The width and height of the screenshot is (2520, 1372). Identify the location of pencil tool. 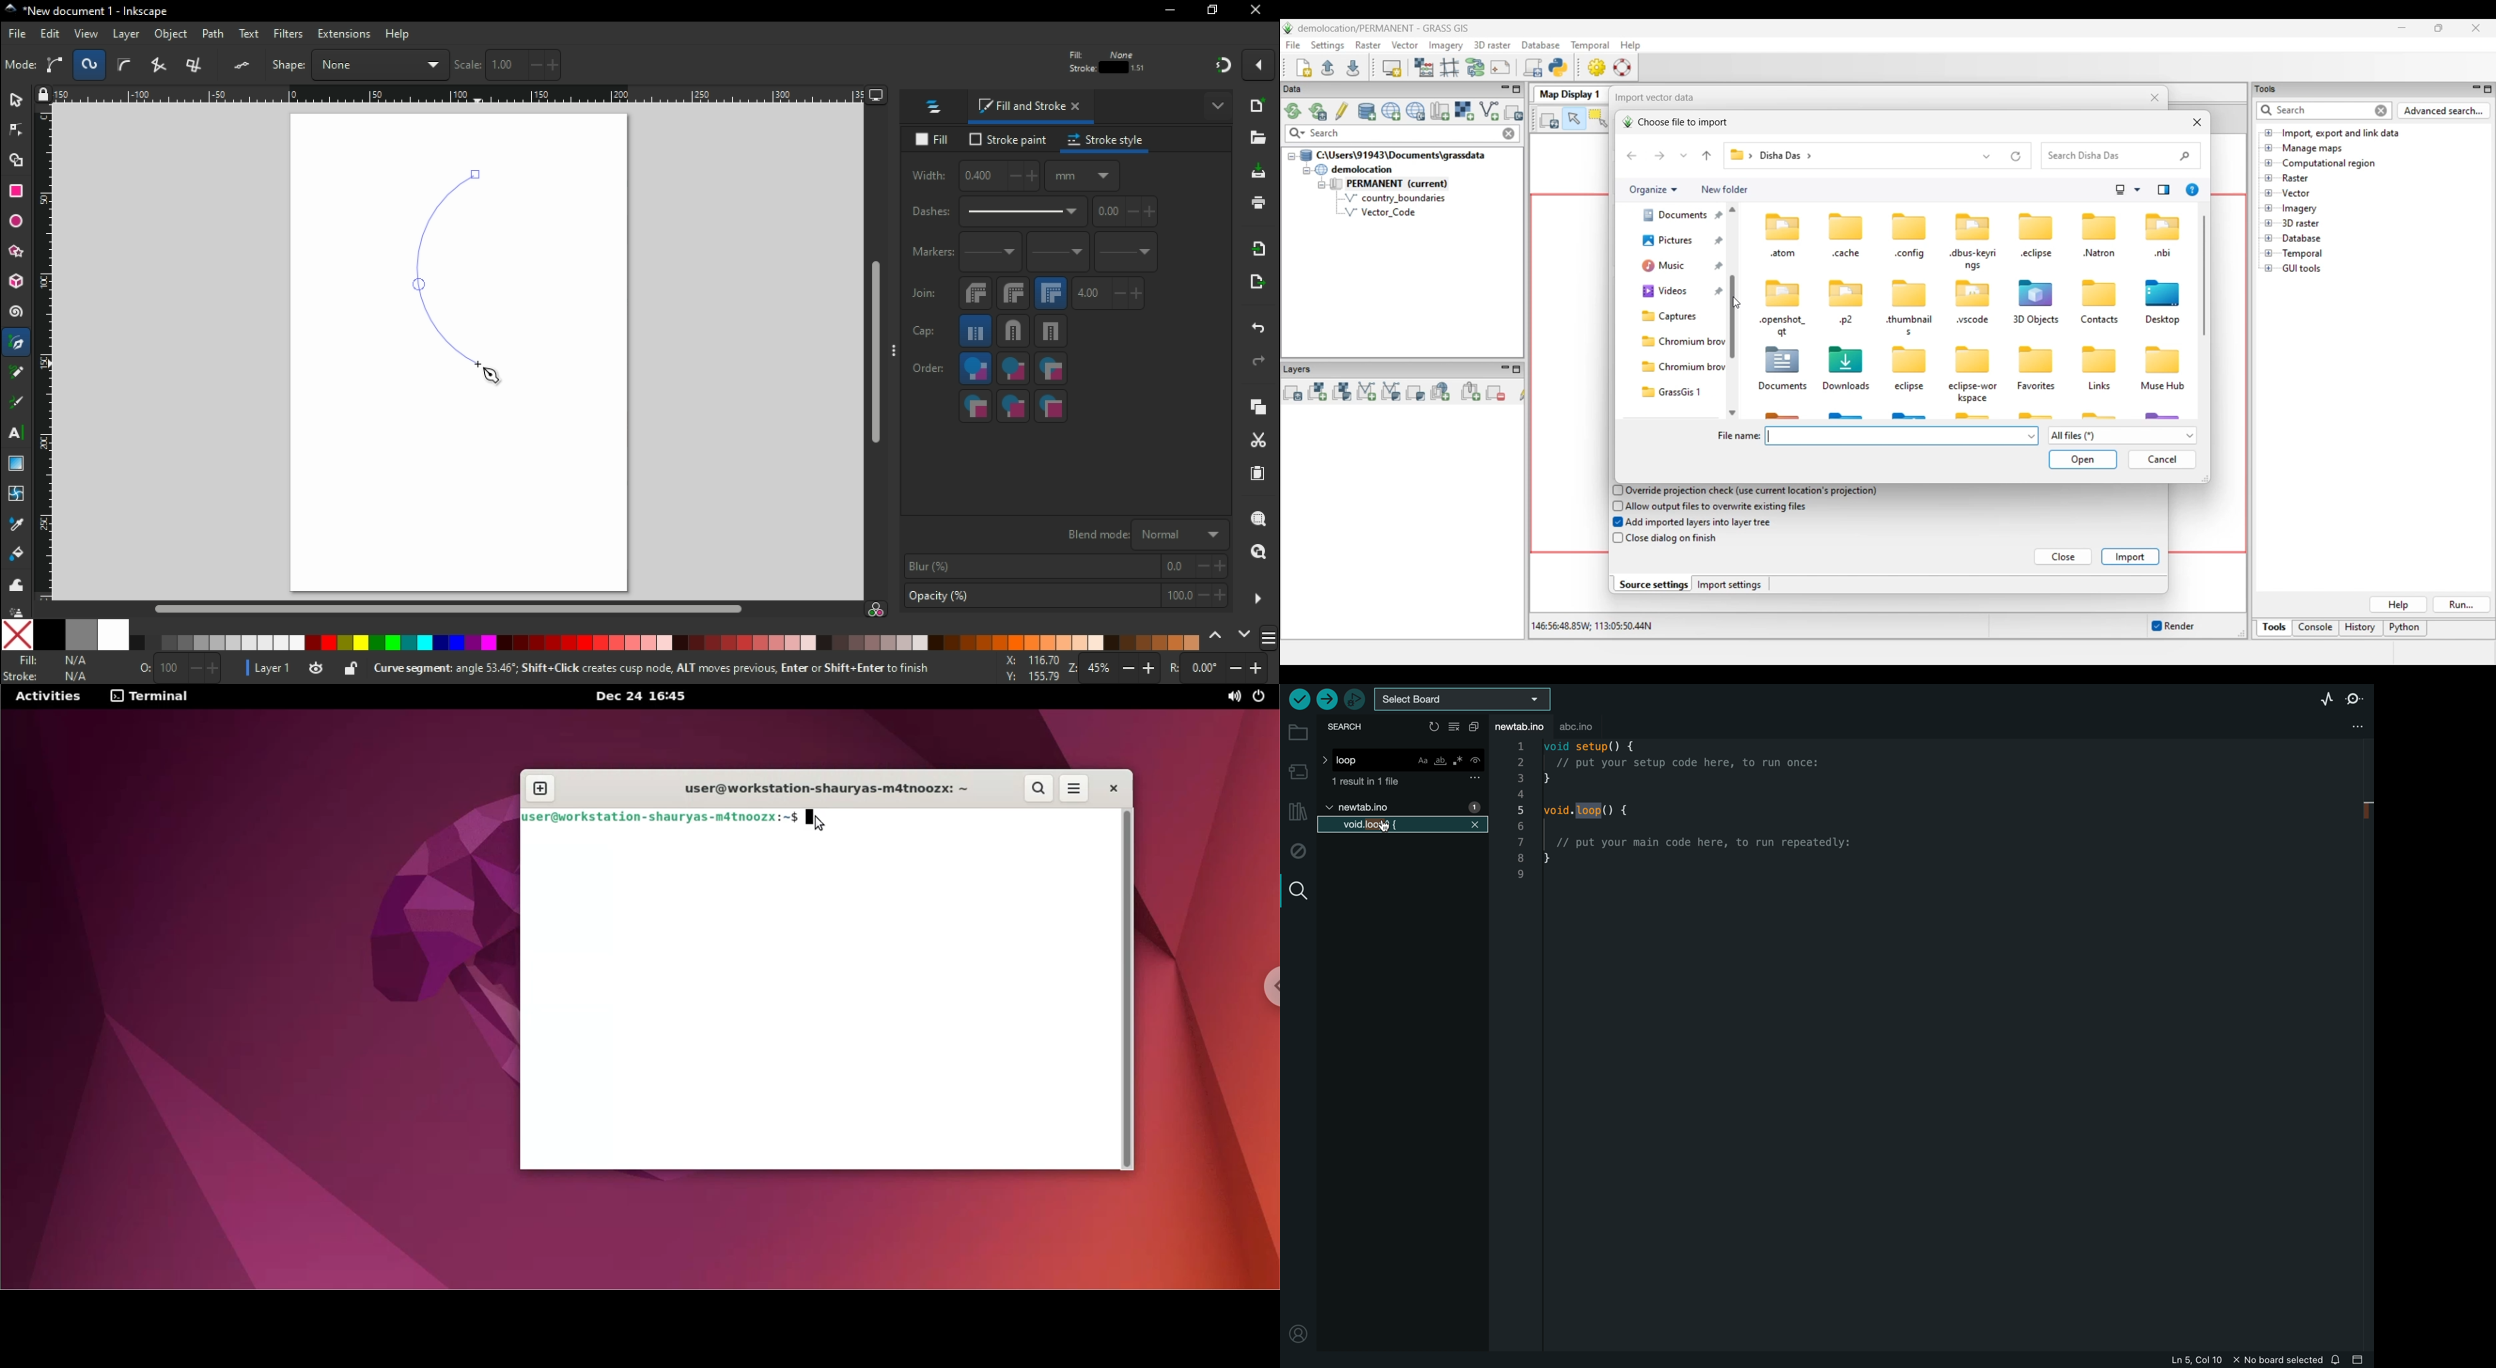
(17, 379).